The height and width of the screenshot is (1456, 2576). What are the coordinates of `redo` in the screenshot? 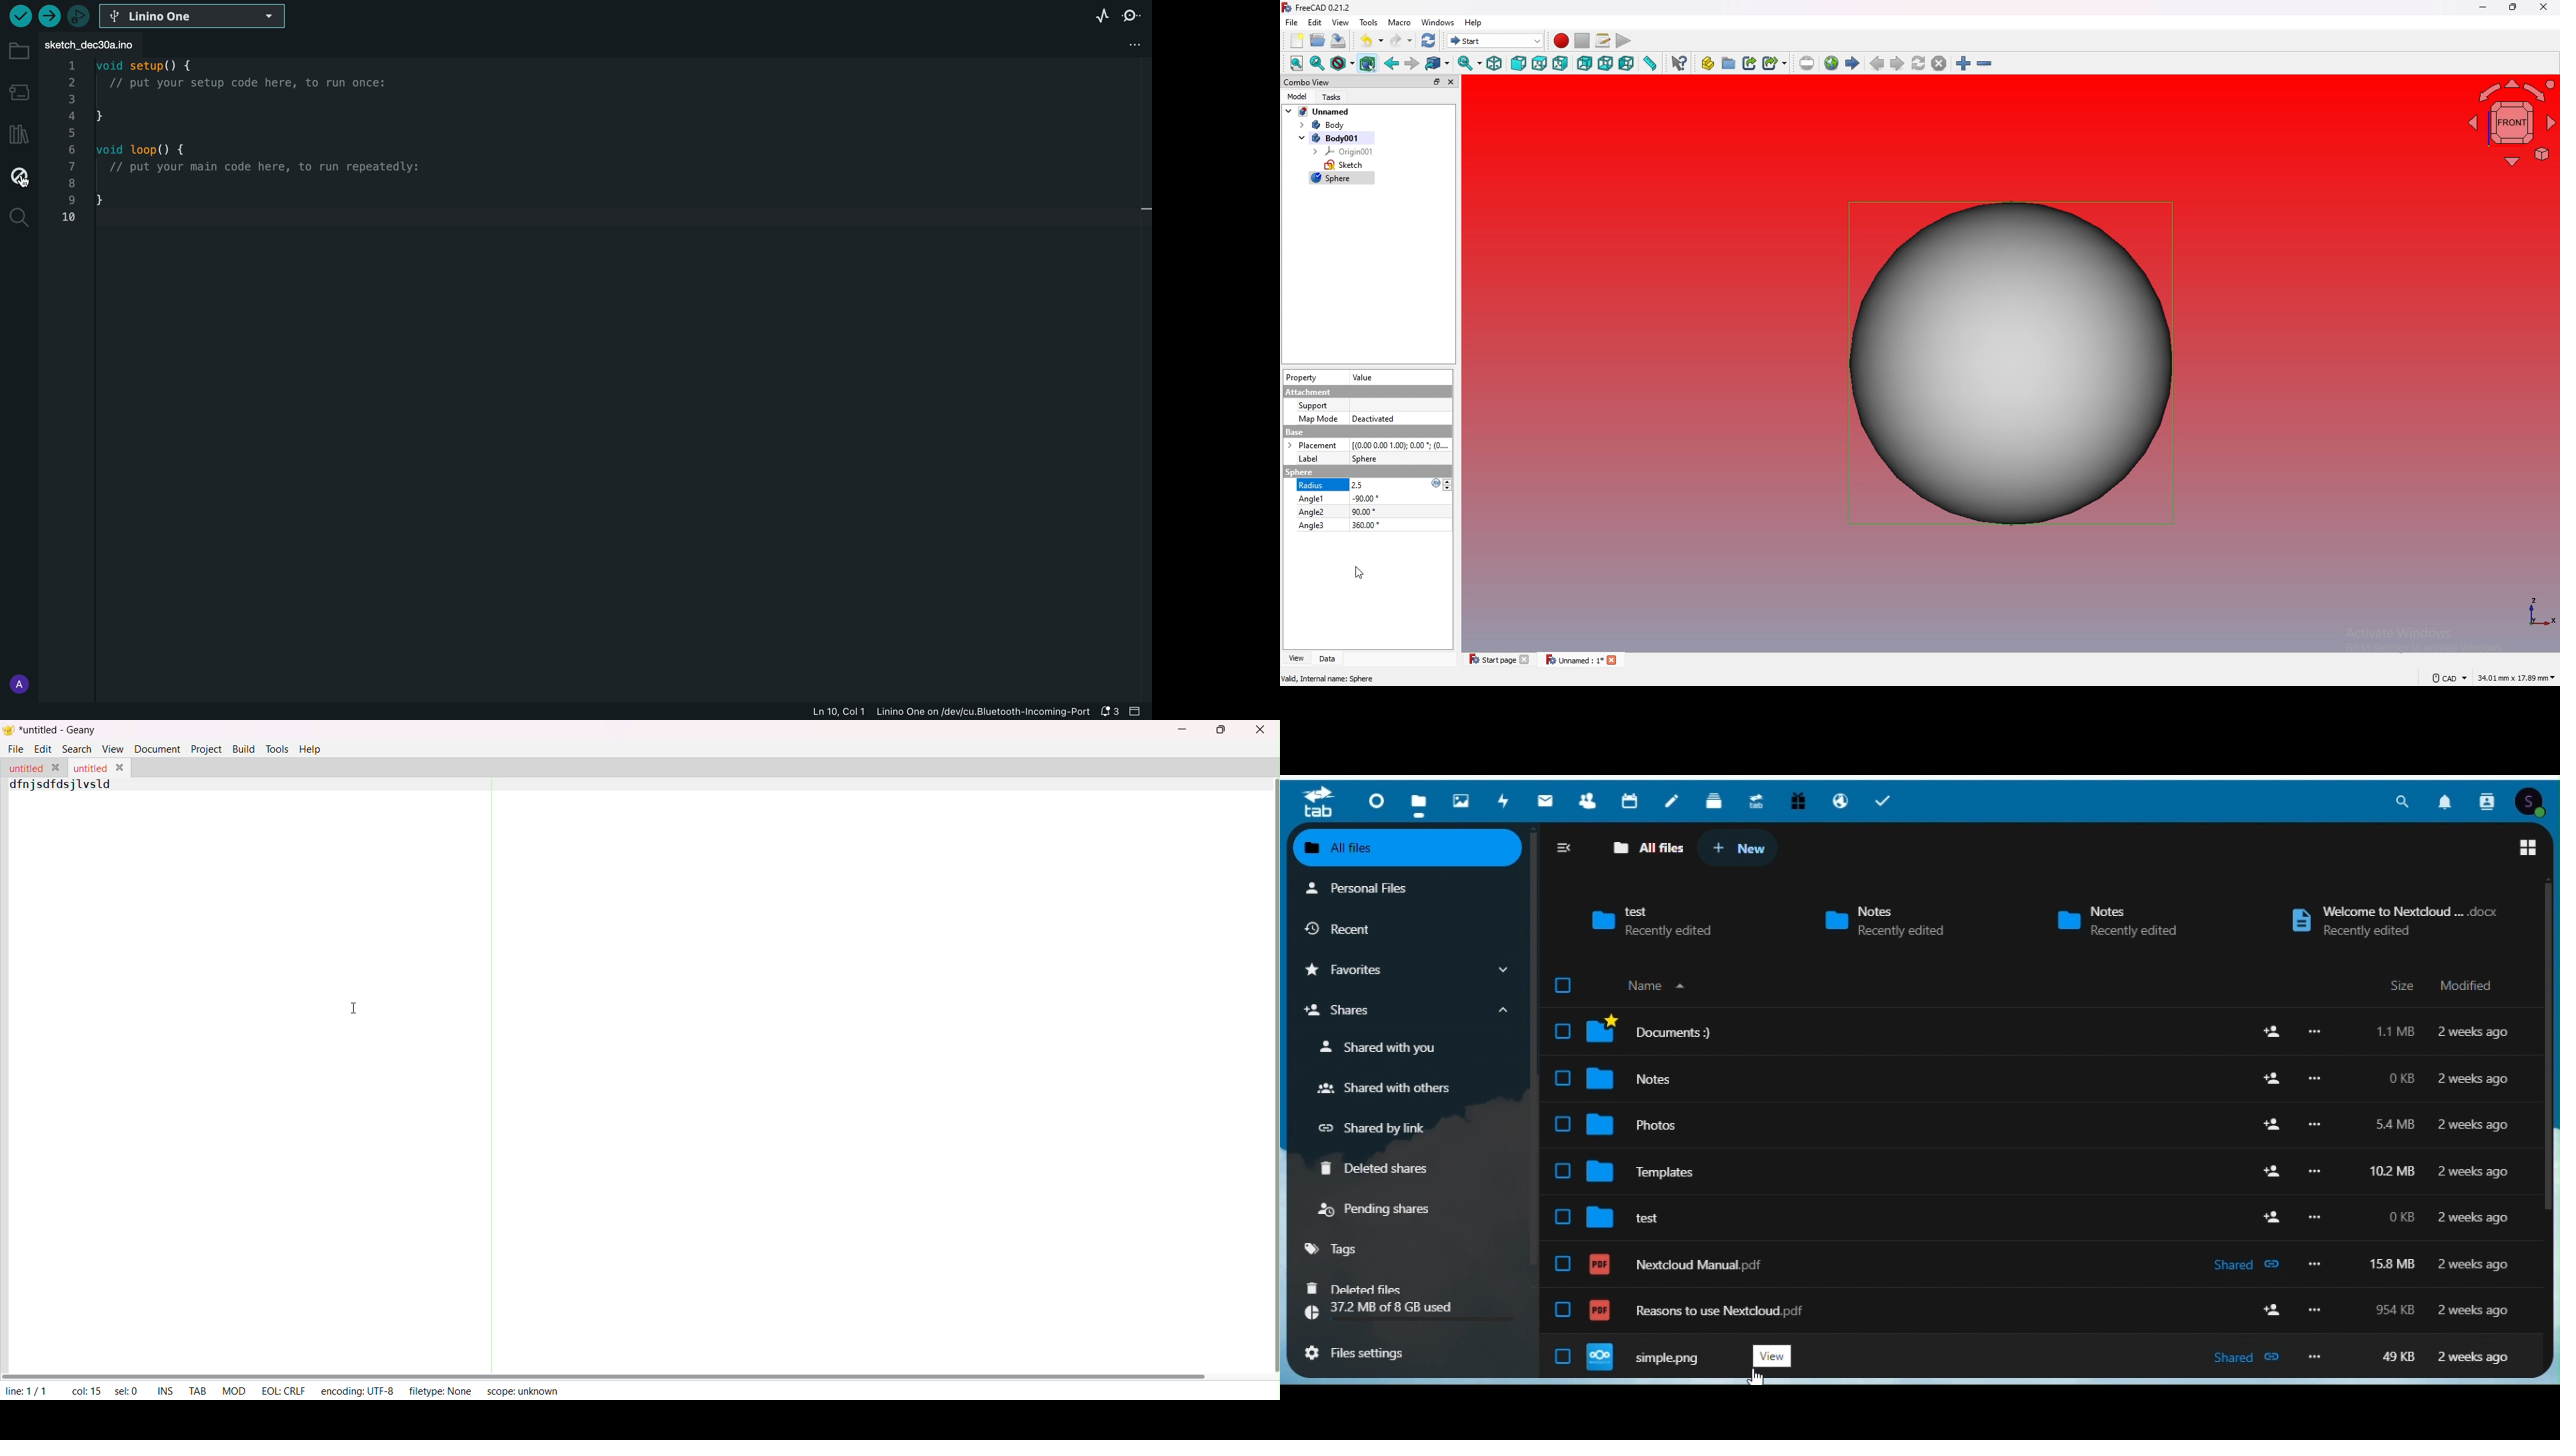 It's located at (1402, 40).